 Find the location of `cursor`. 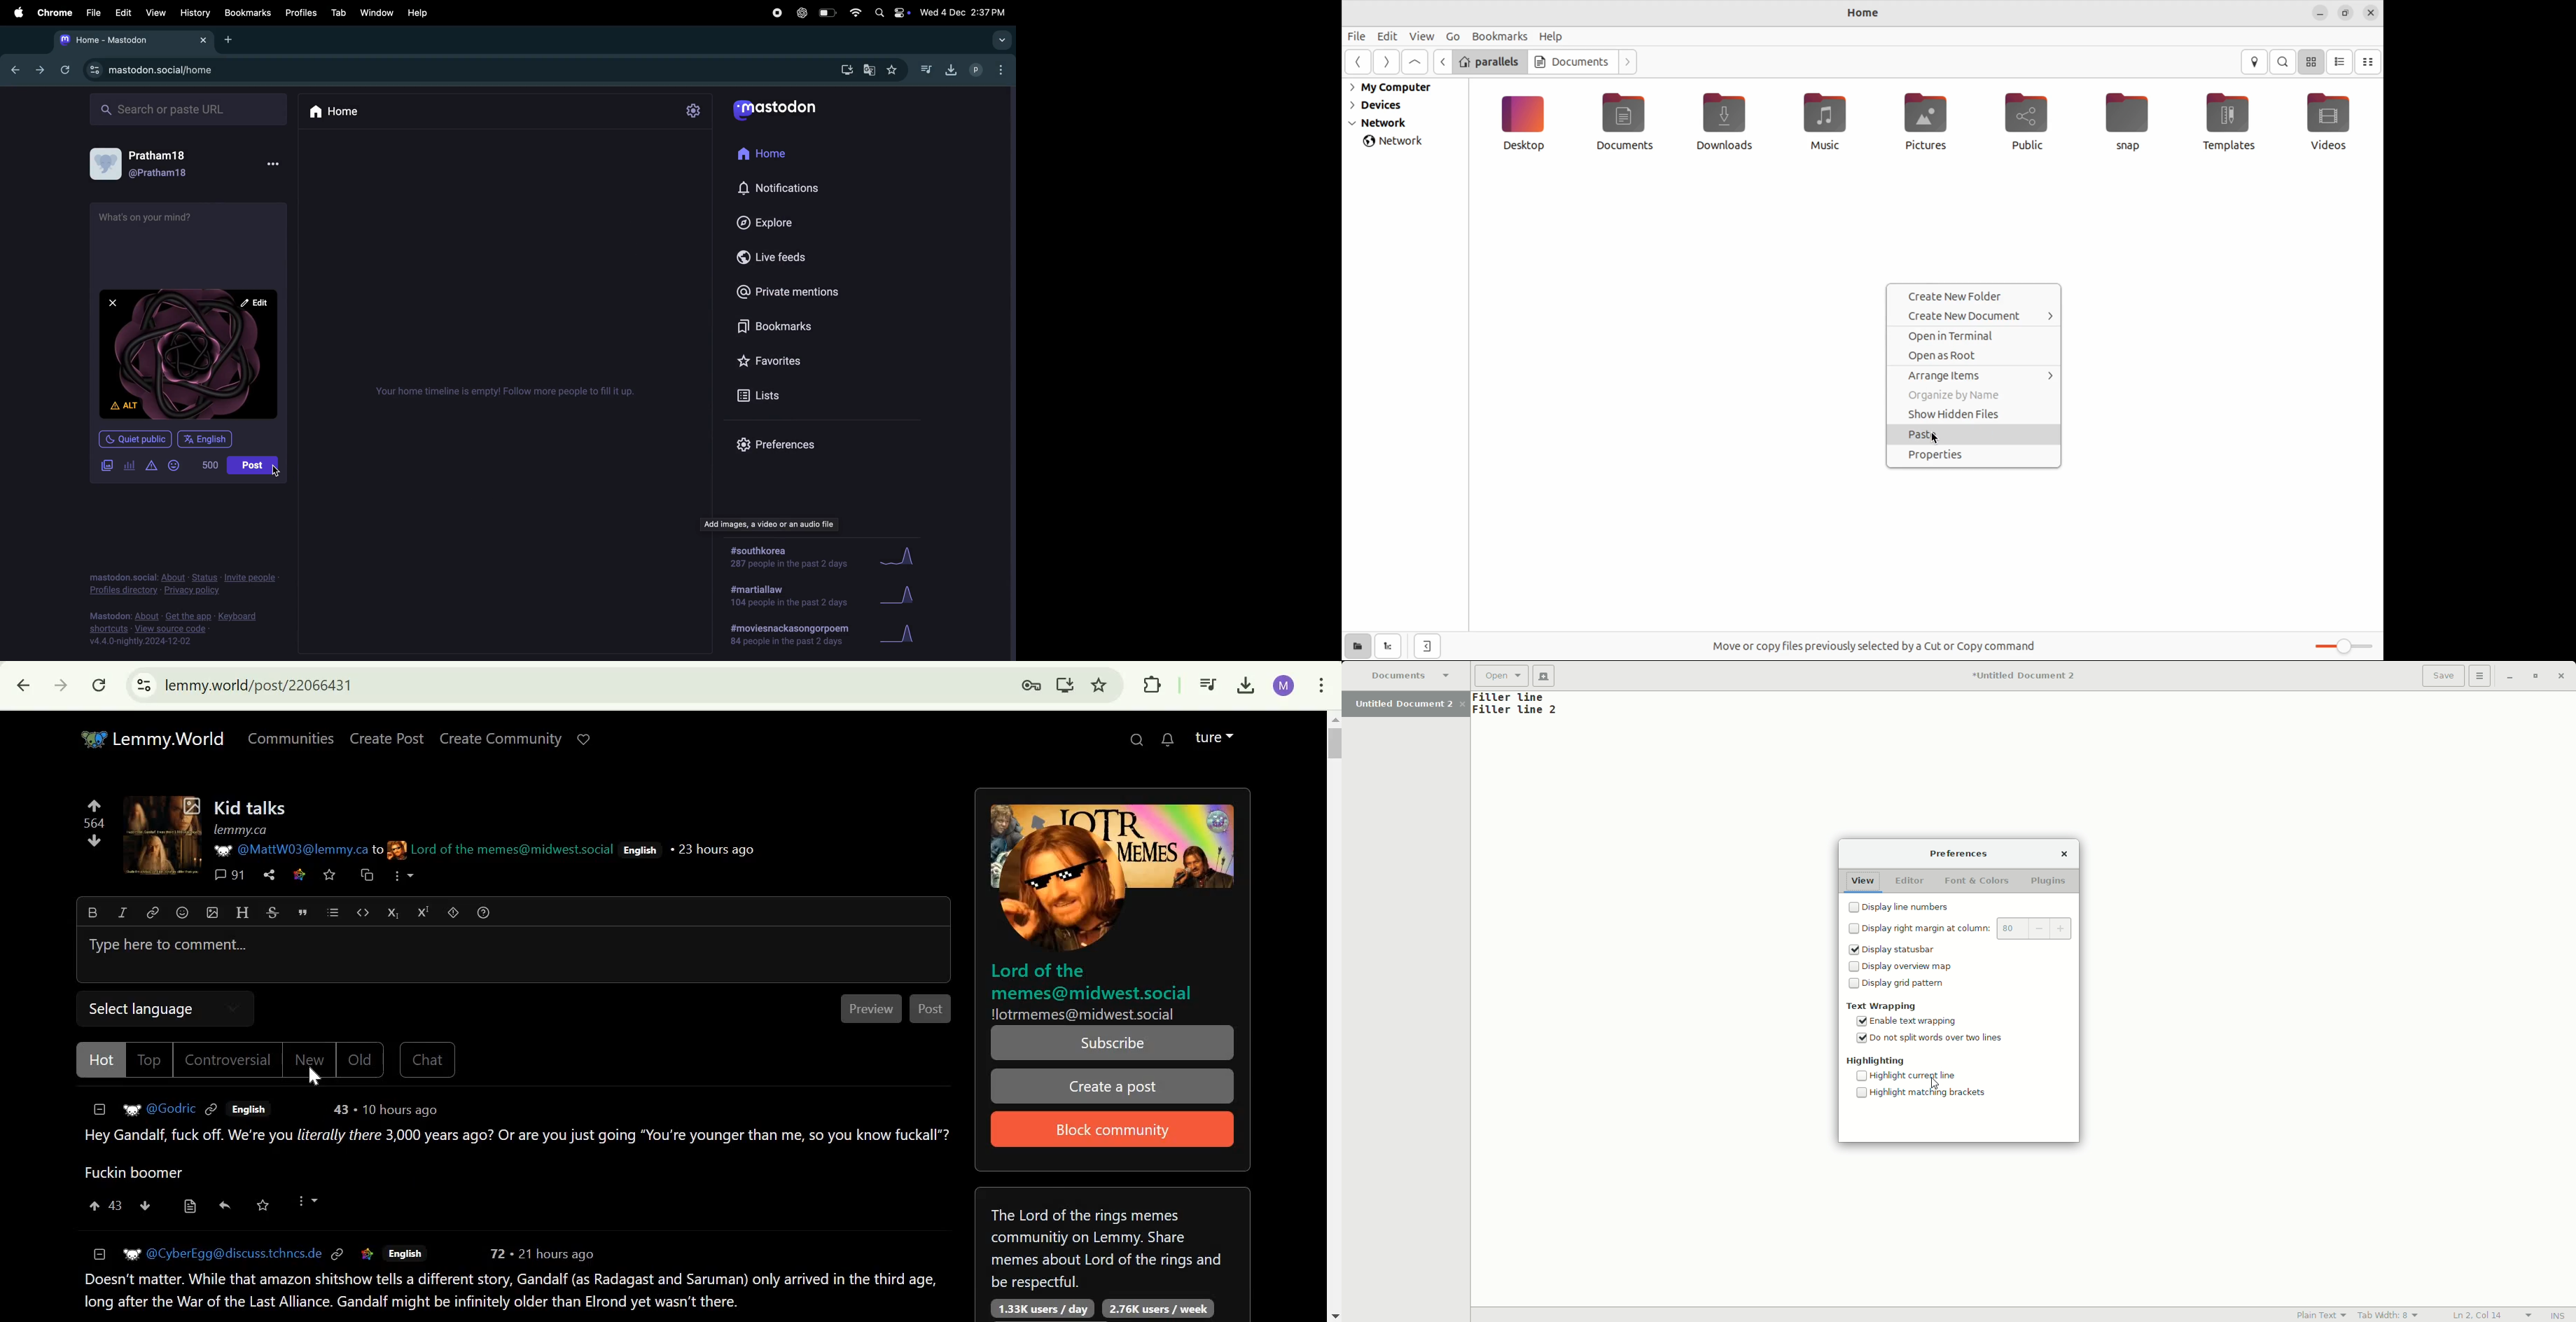

cursor is located at coordinates (276, 471).